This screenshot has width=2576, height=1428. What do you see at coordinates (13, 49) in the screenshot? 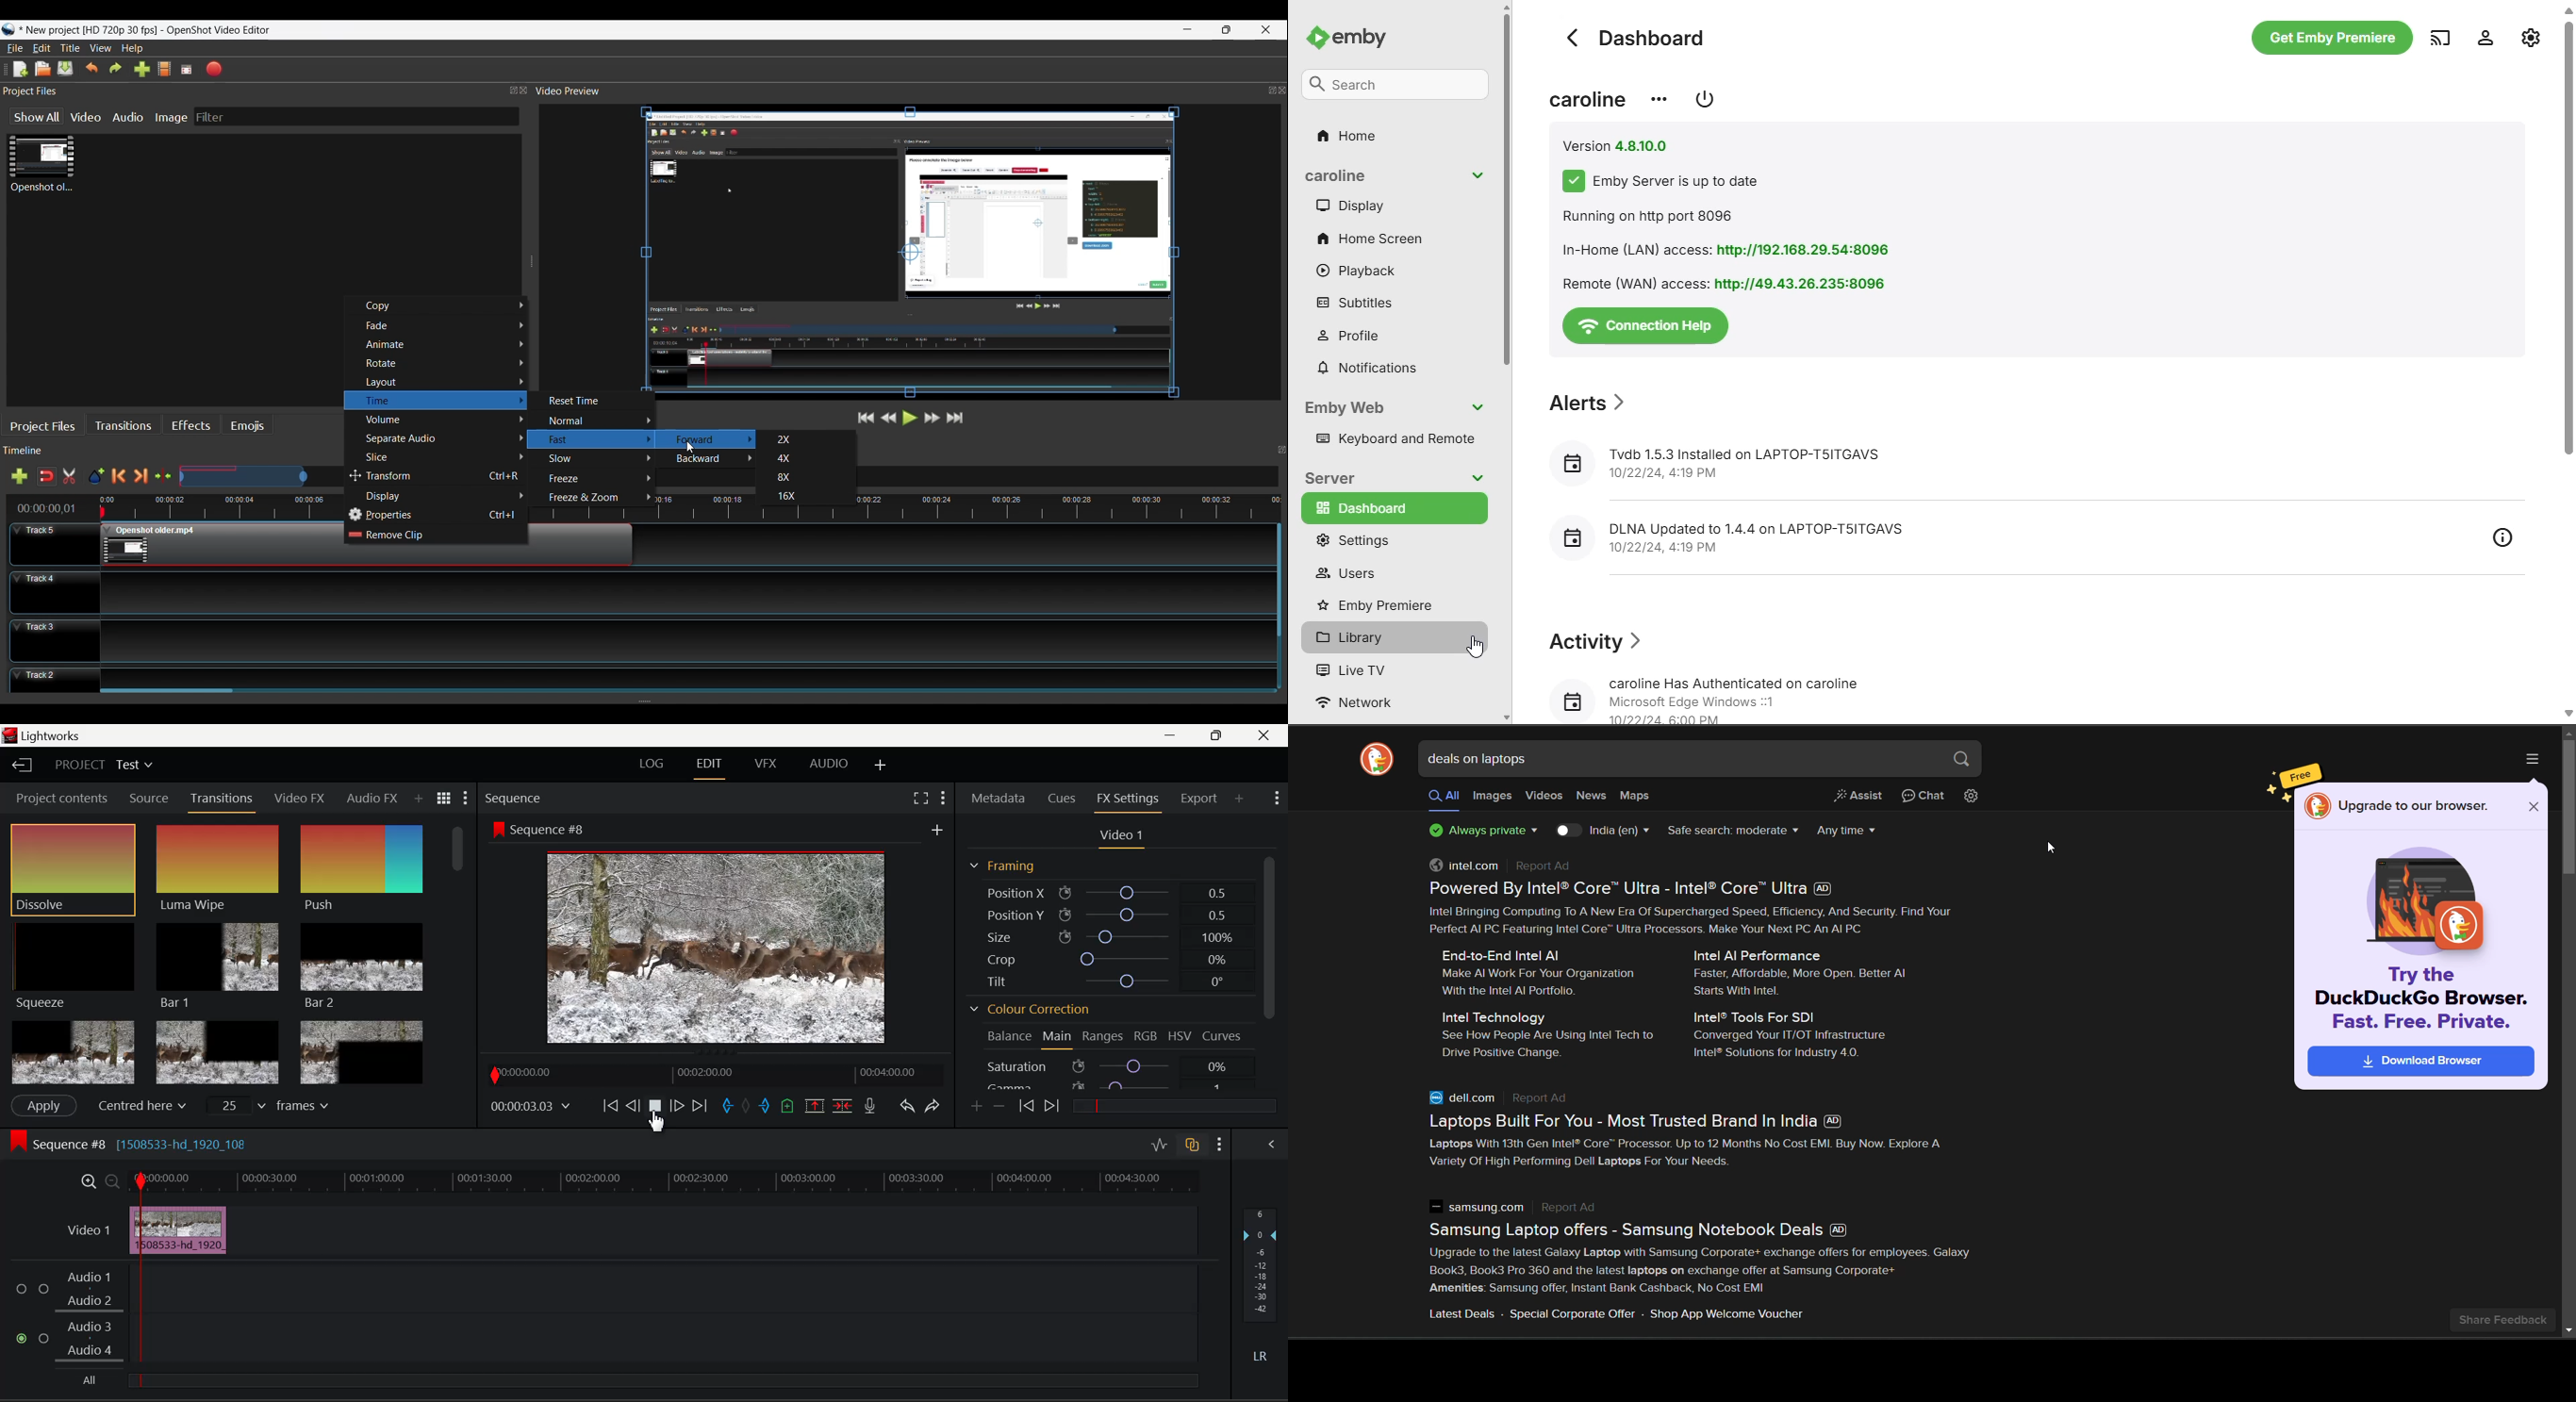
I see `File` at bounding box center [13, 49].